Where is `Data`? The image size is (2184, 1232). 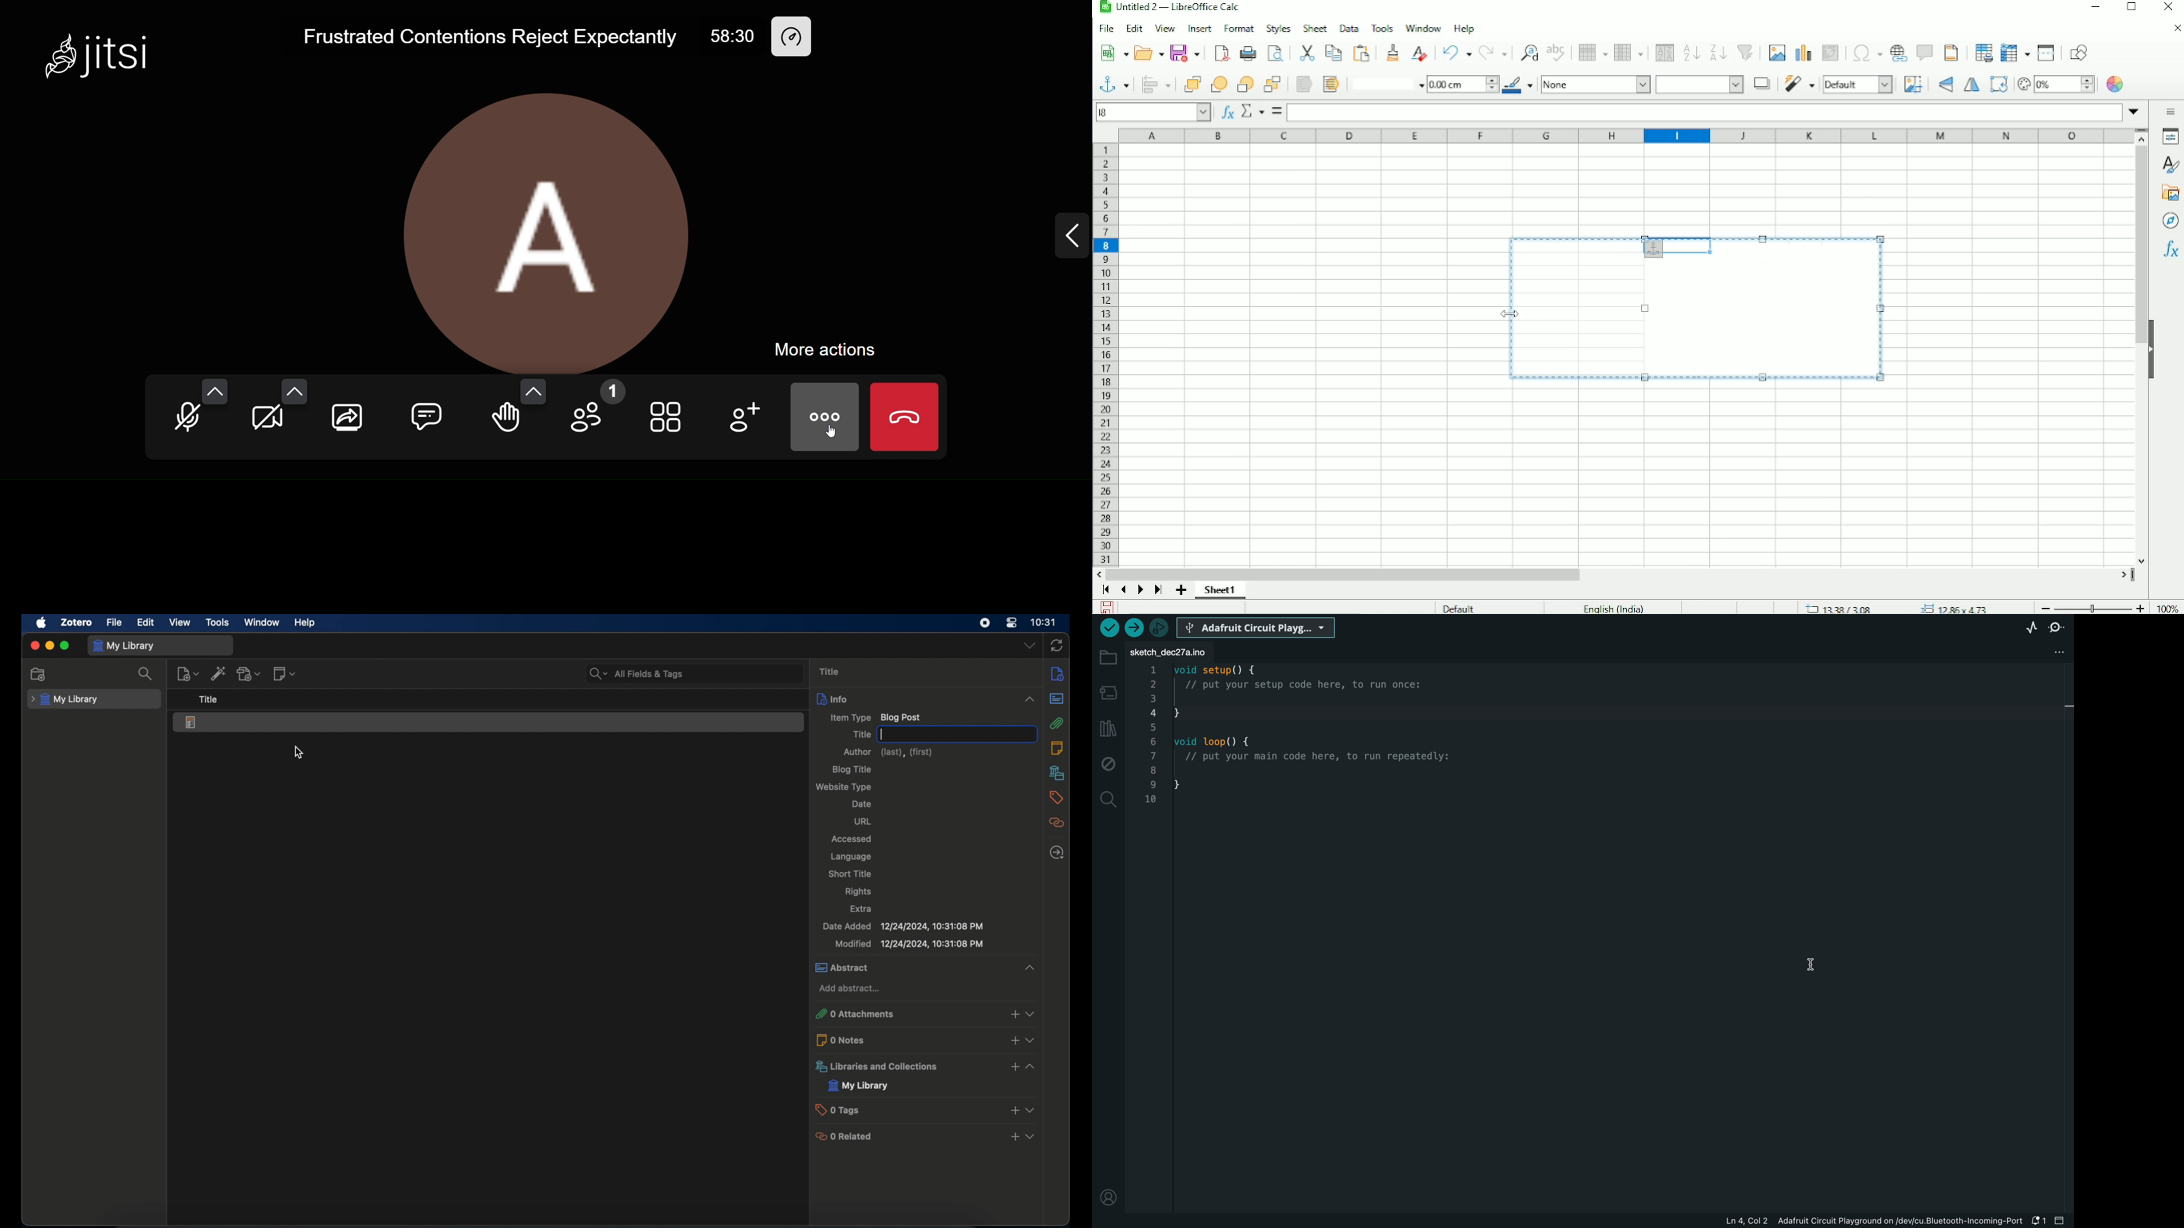 Data is located at coordinates (1348, 28).